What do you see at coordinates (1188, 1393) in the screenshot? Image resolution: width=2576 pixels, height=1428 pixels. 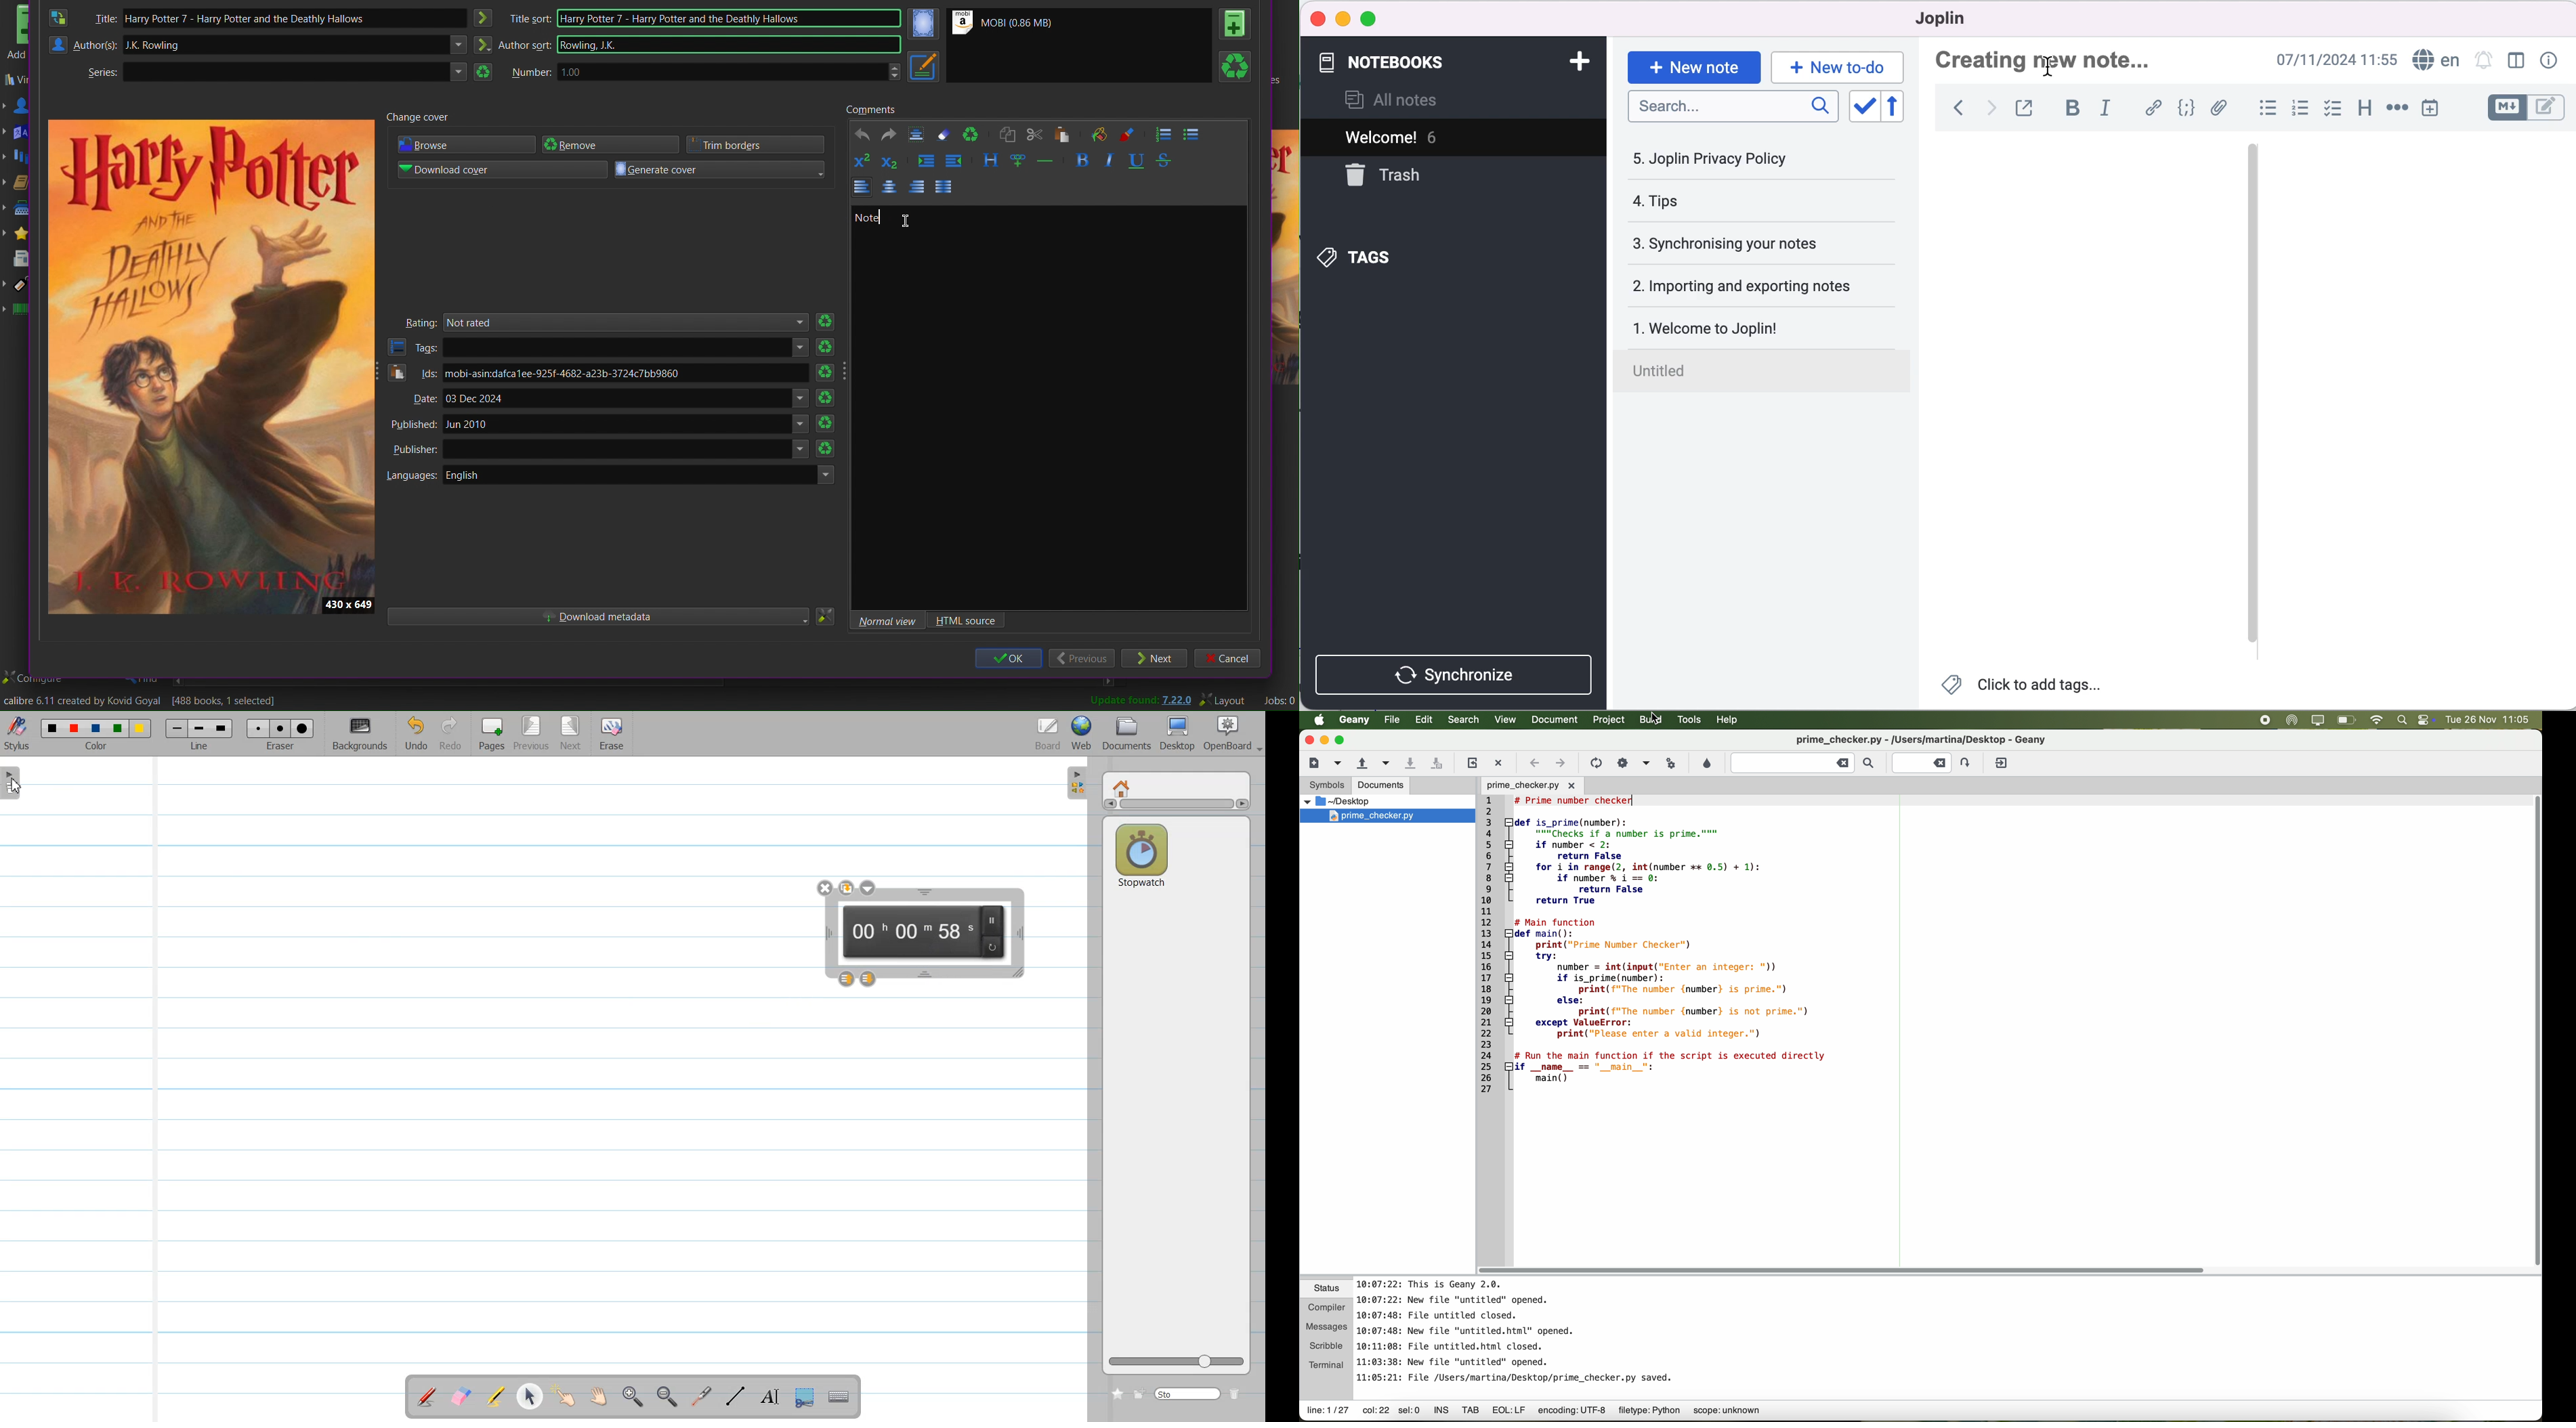 I see `Search bar` at bounding box center [1188, 1393].